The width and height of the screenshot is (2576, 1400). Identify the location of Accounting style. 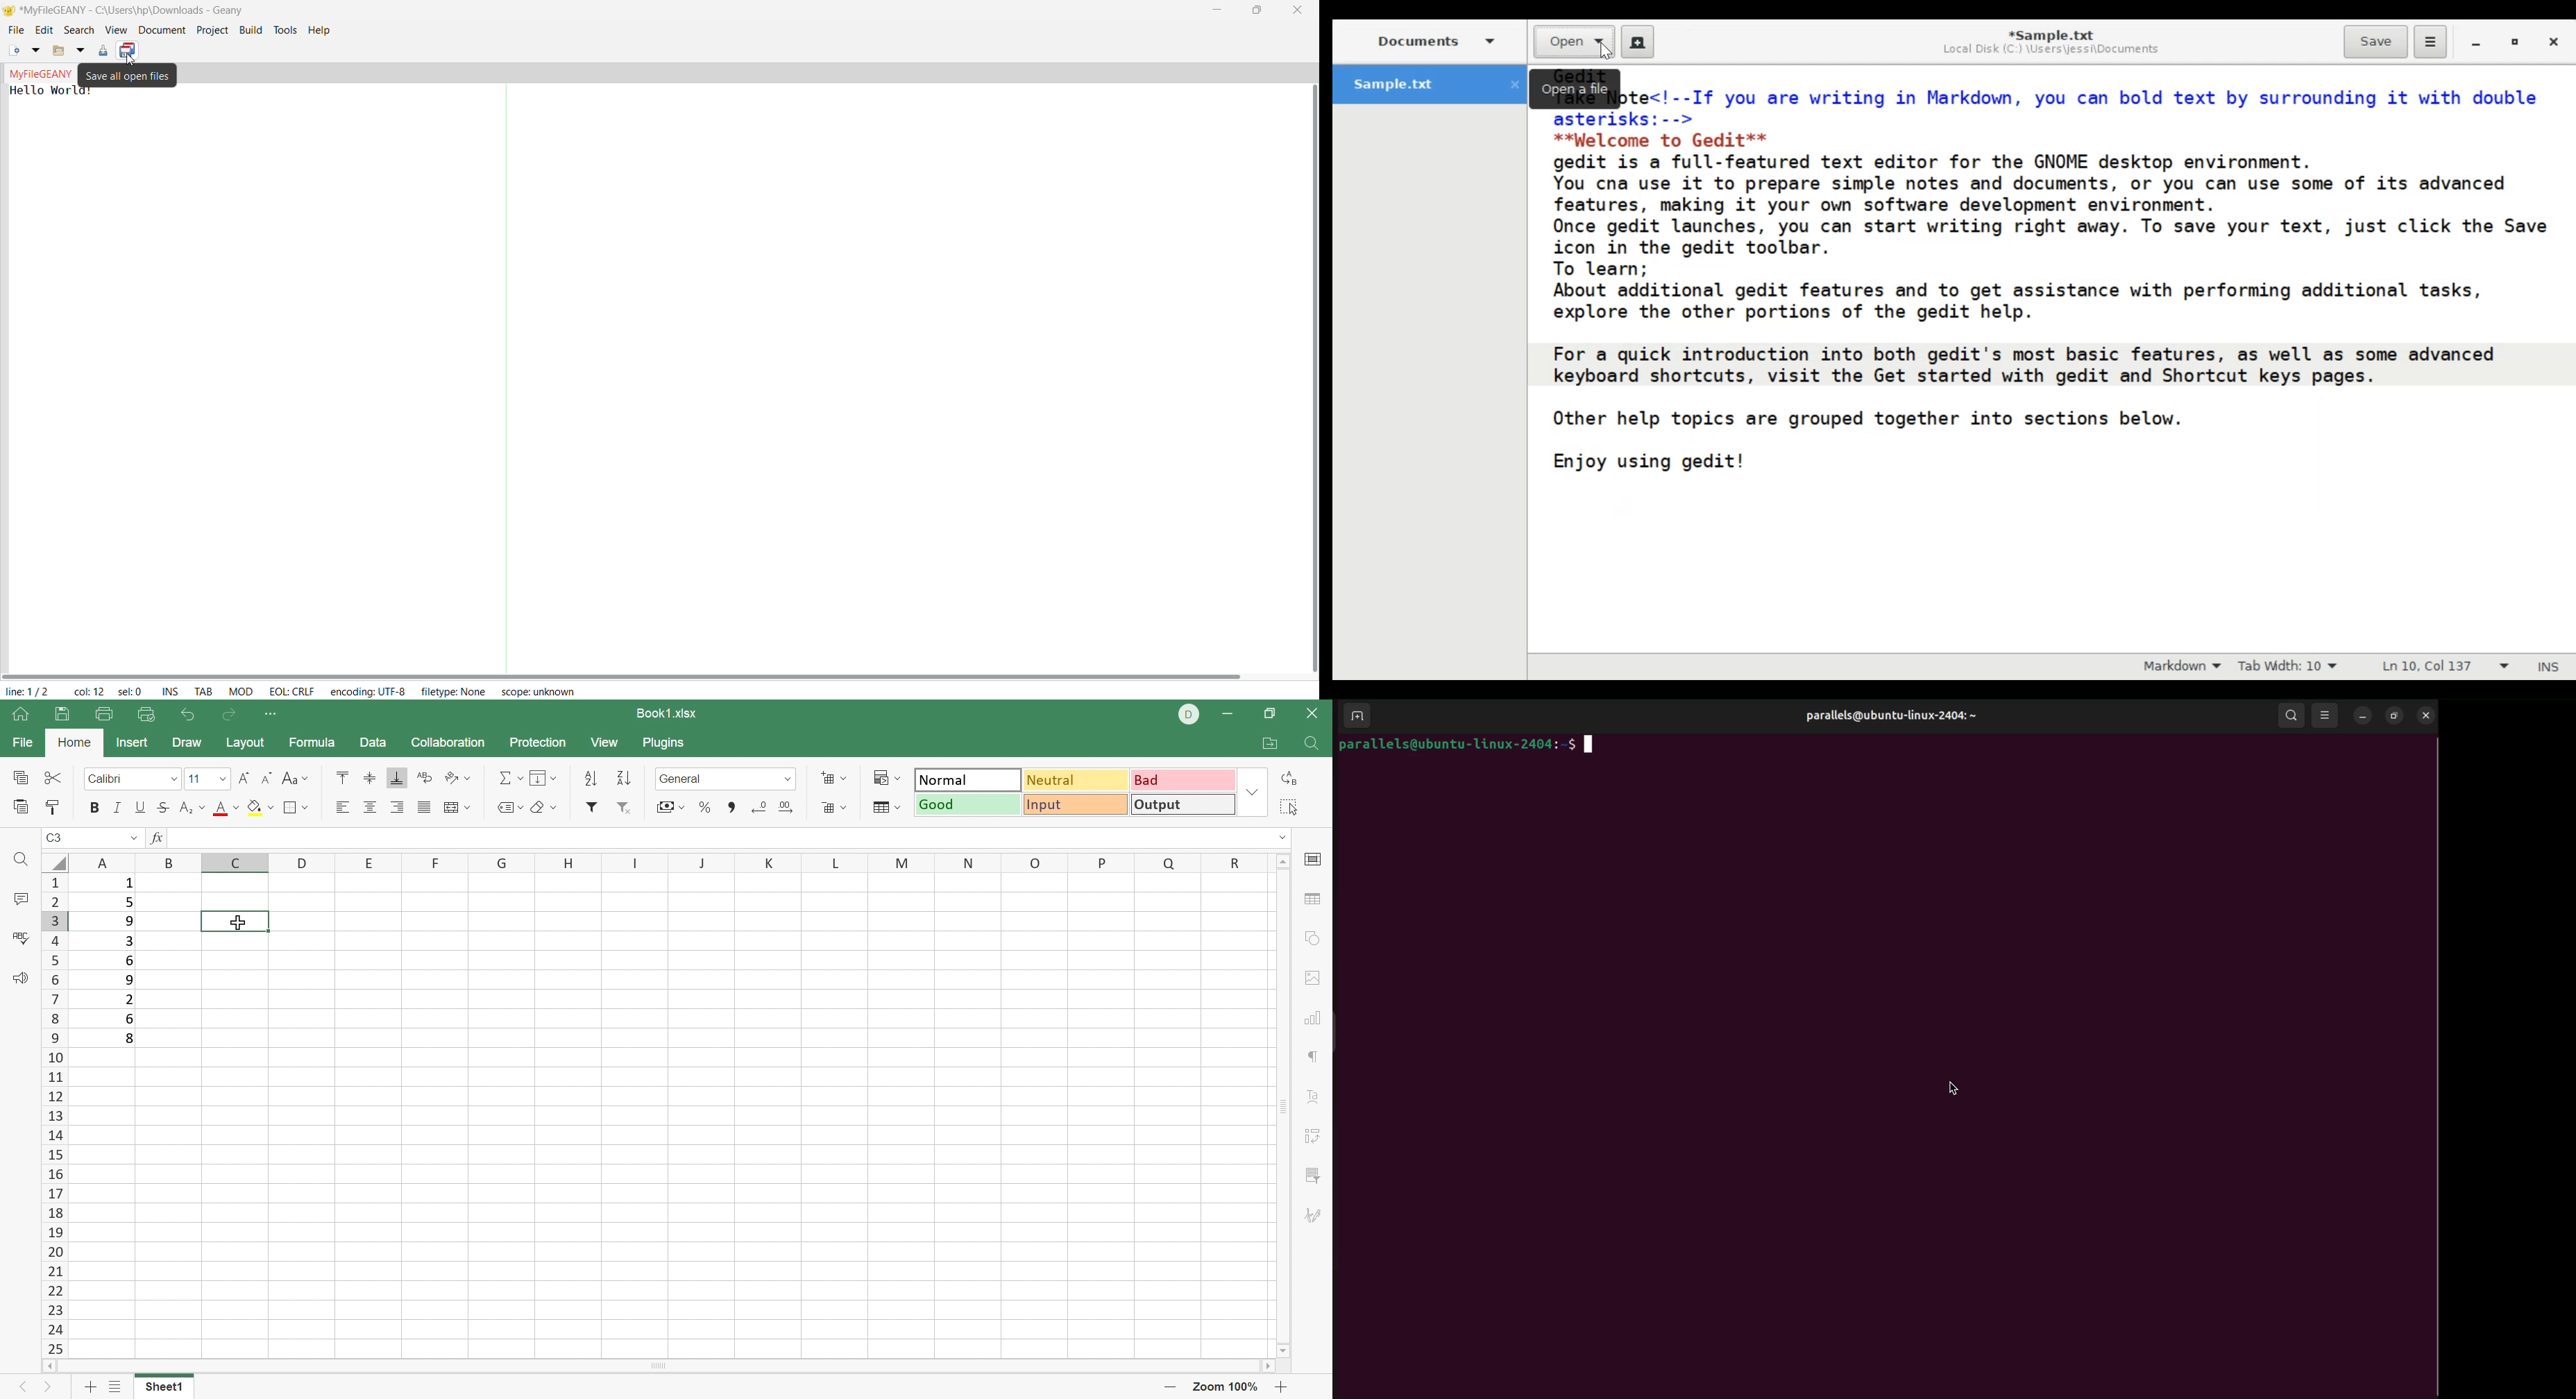
(669, 806).